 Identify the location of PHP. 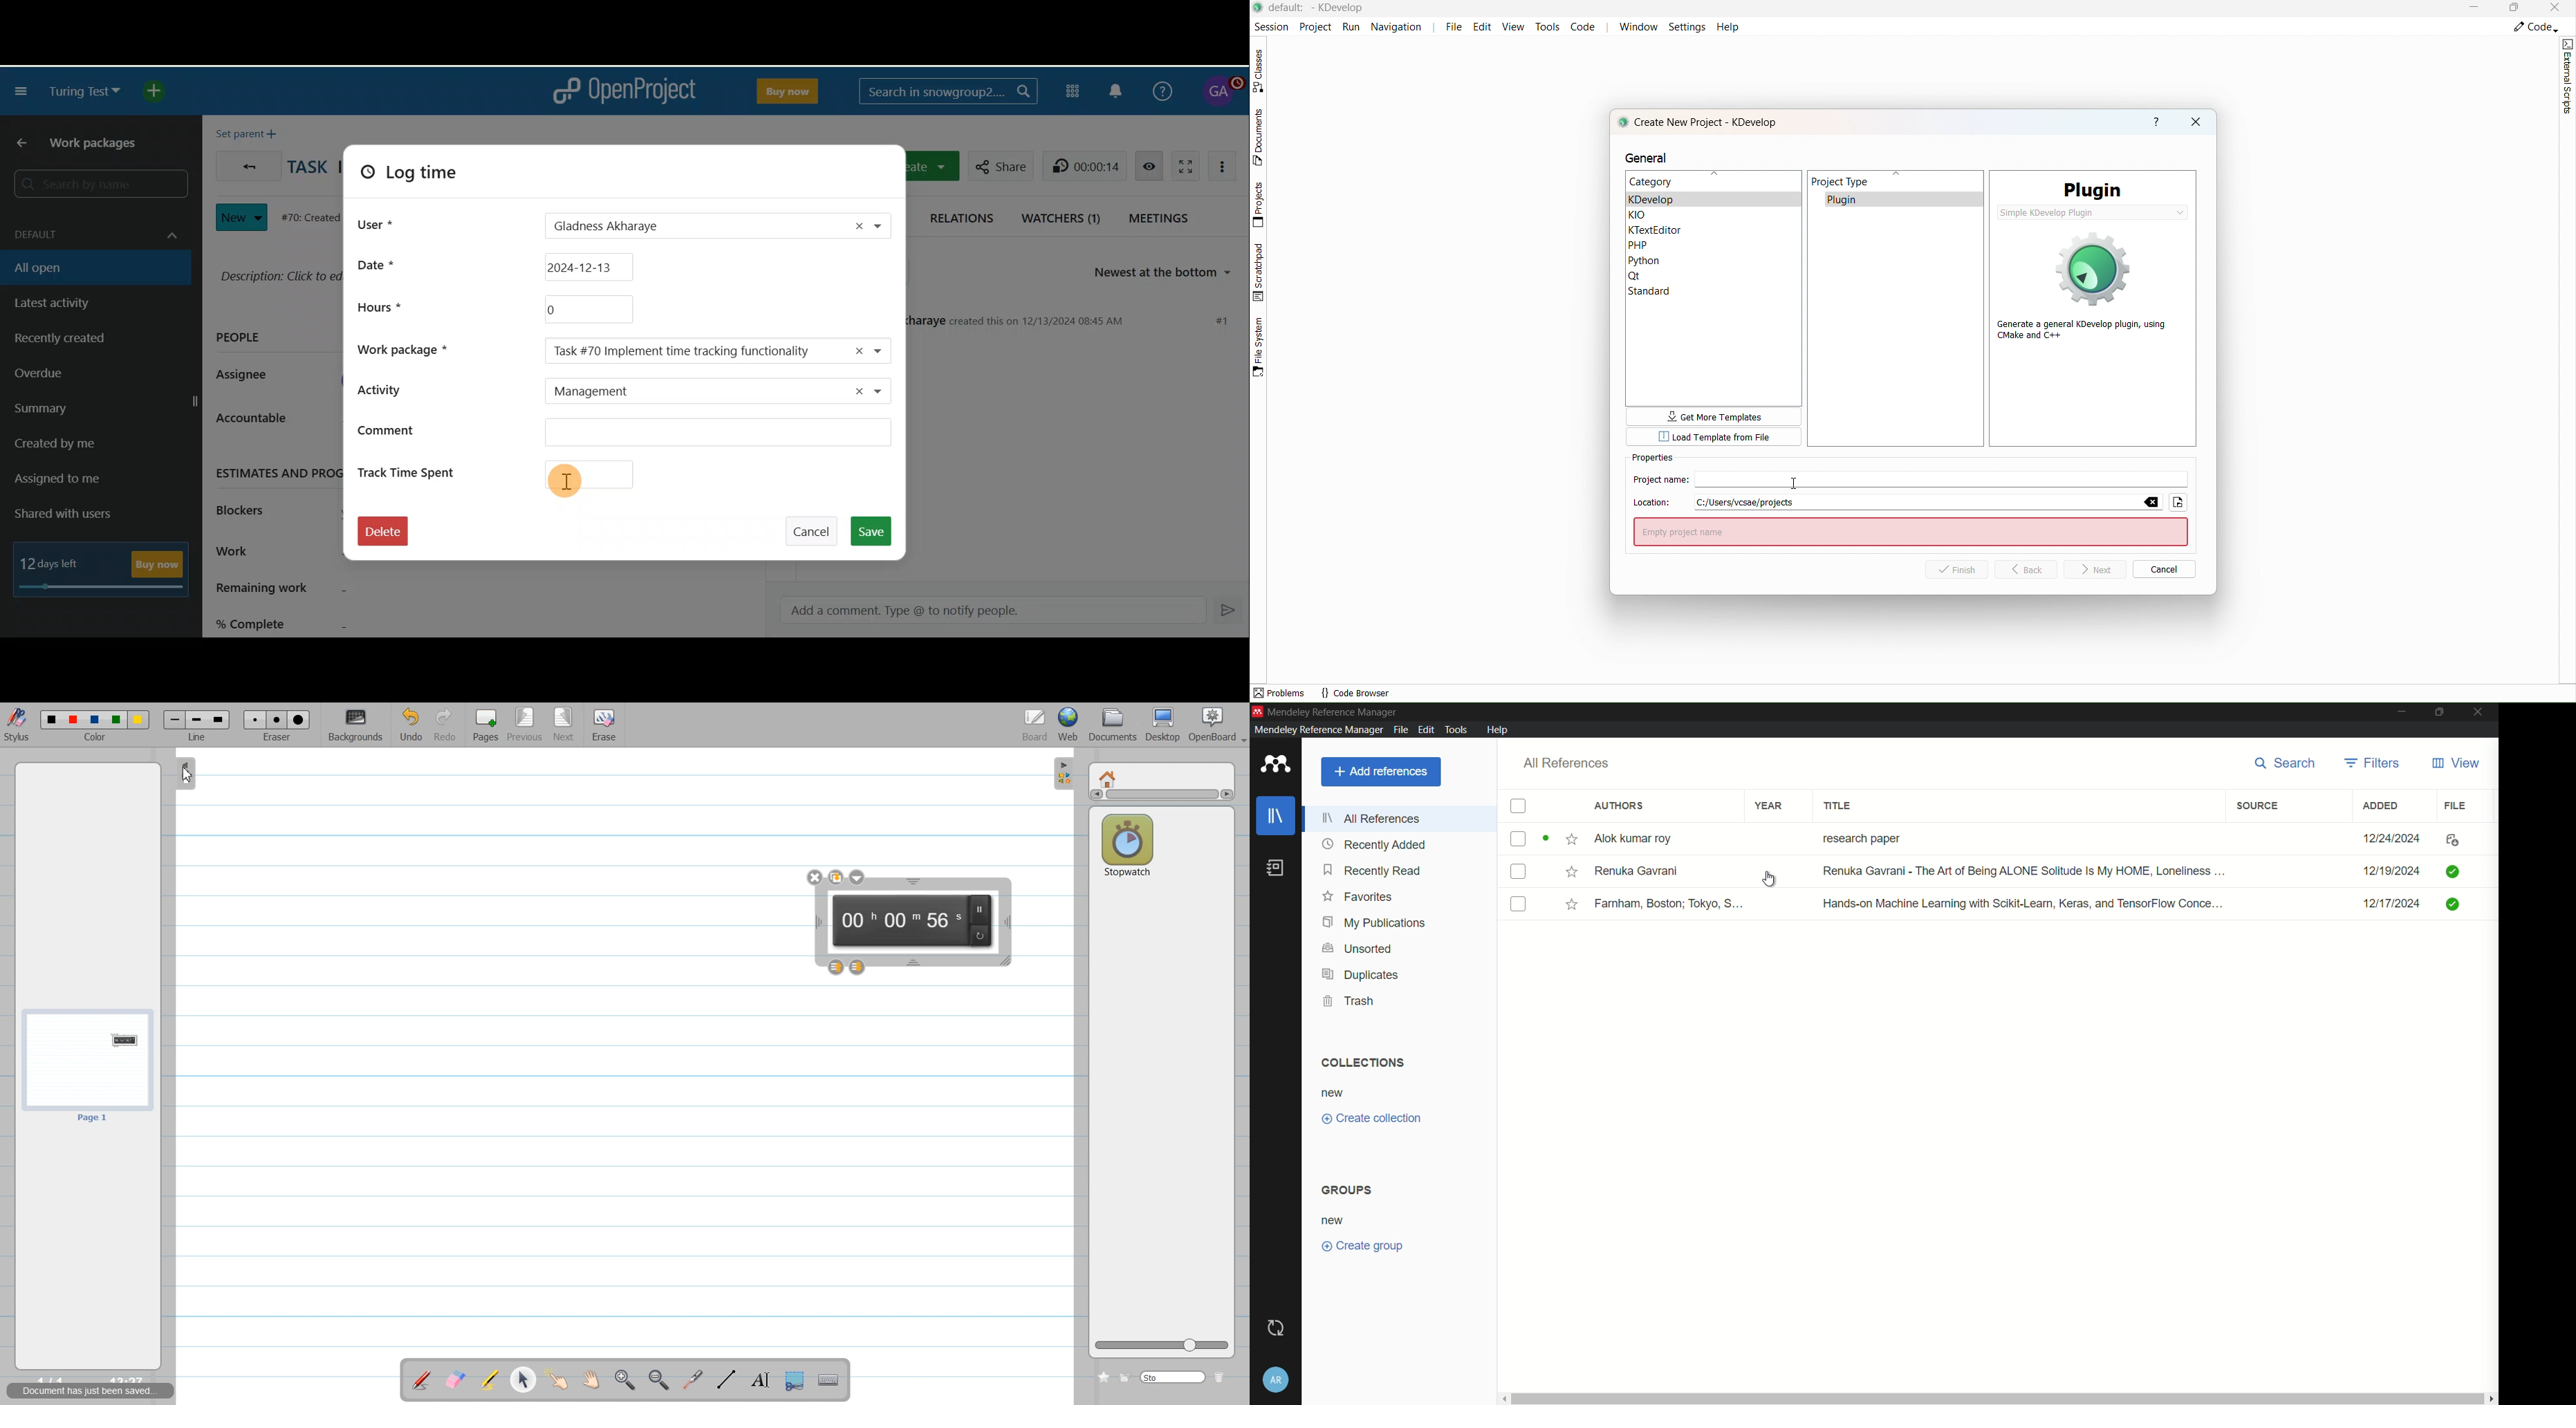
(1648, 244).